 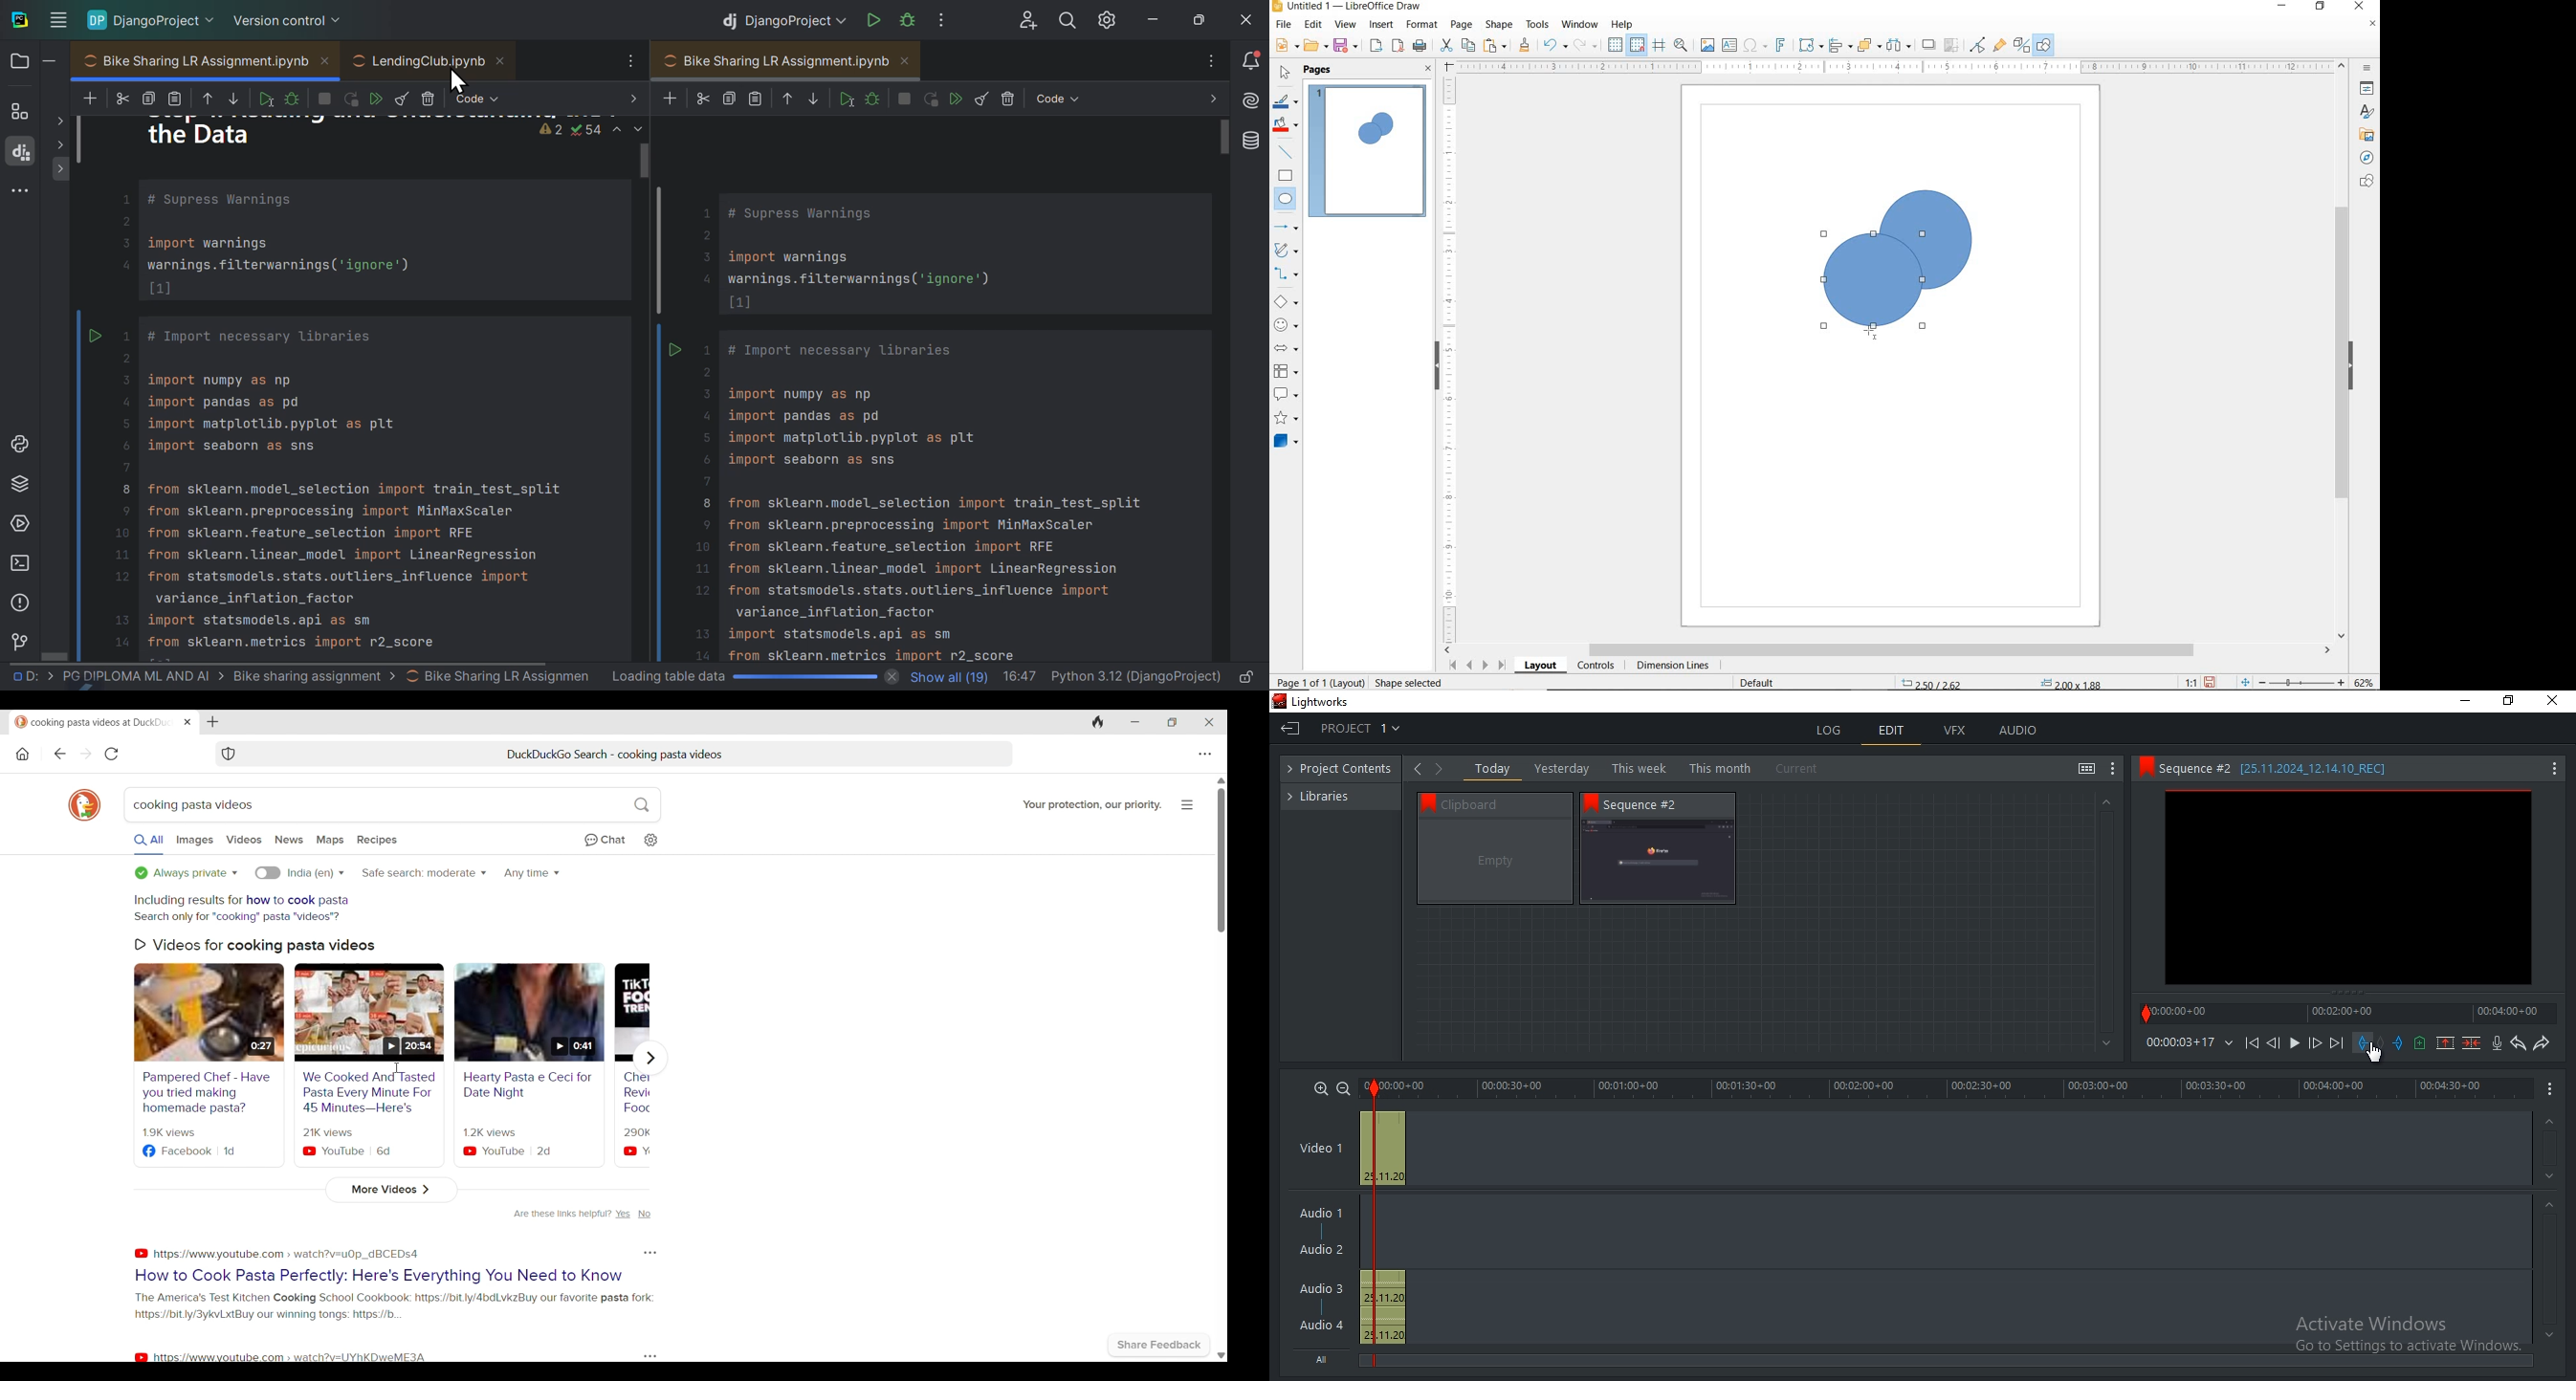 I want to click on CHATS, so click(x=2365, y=187).